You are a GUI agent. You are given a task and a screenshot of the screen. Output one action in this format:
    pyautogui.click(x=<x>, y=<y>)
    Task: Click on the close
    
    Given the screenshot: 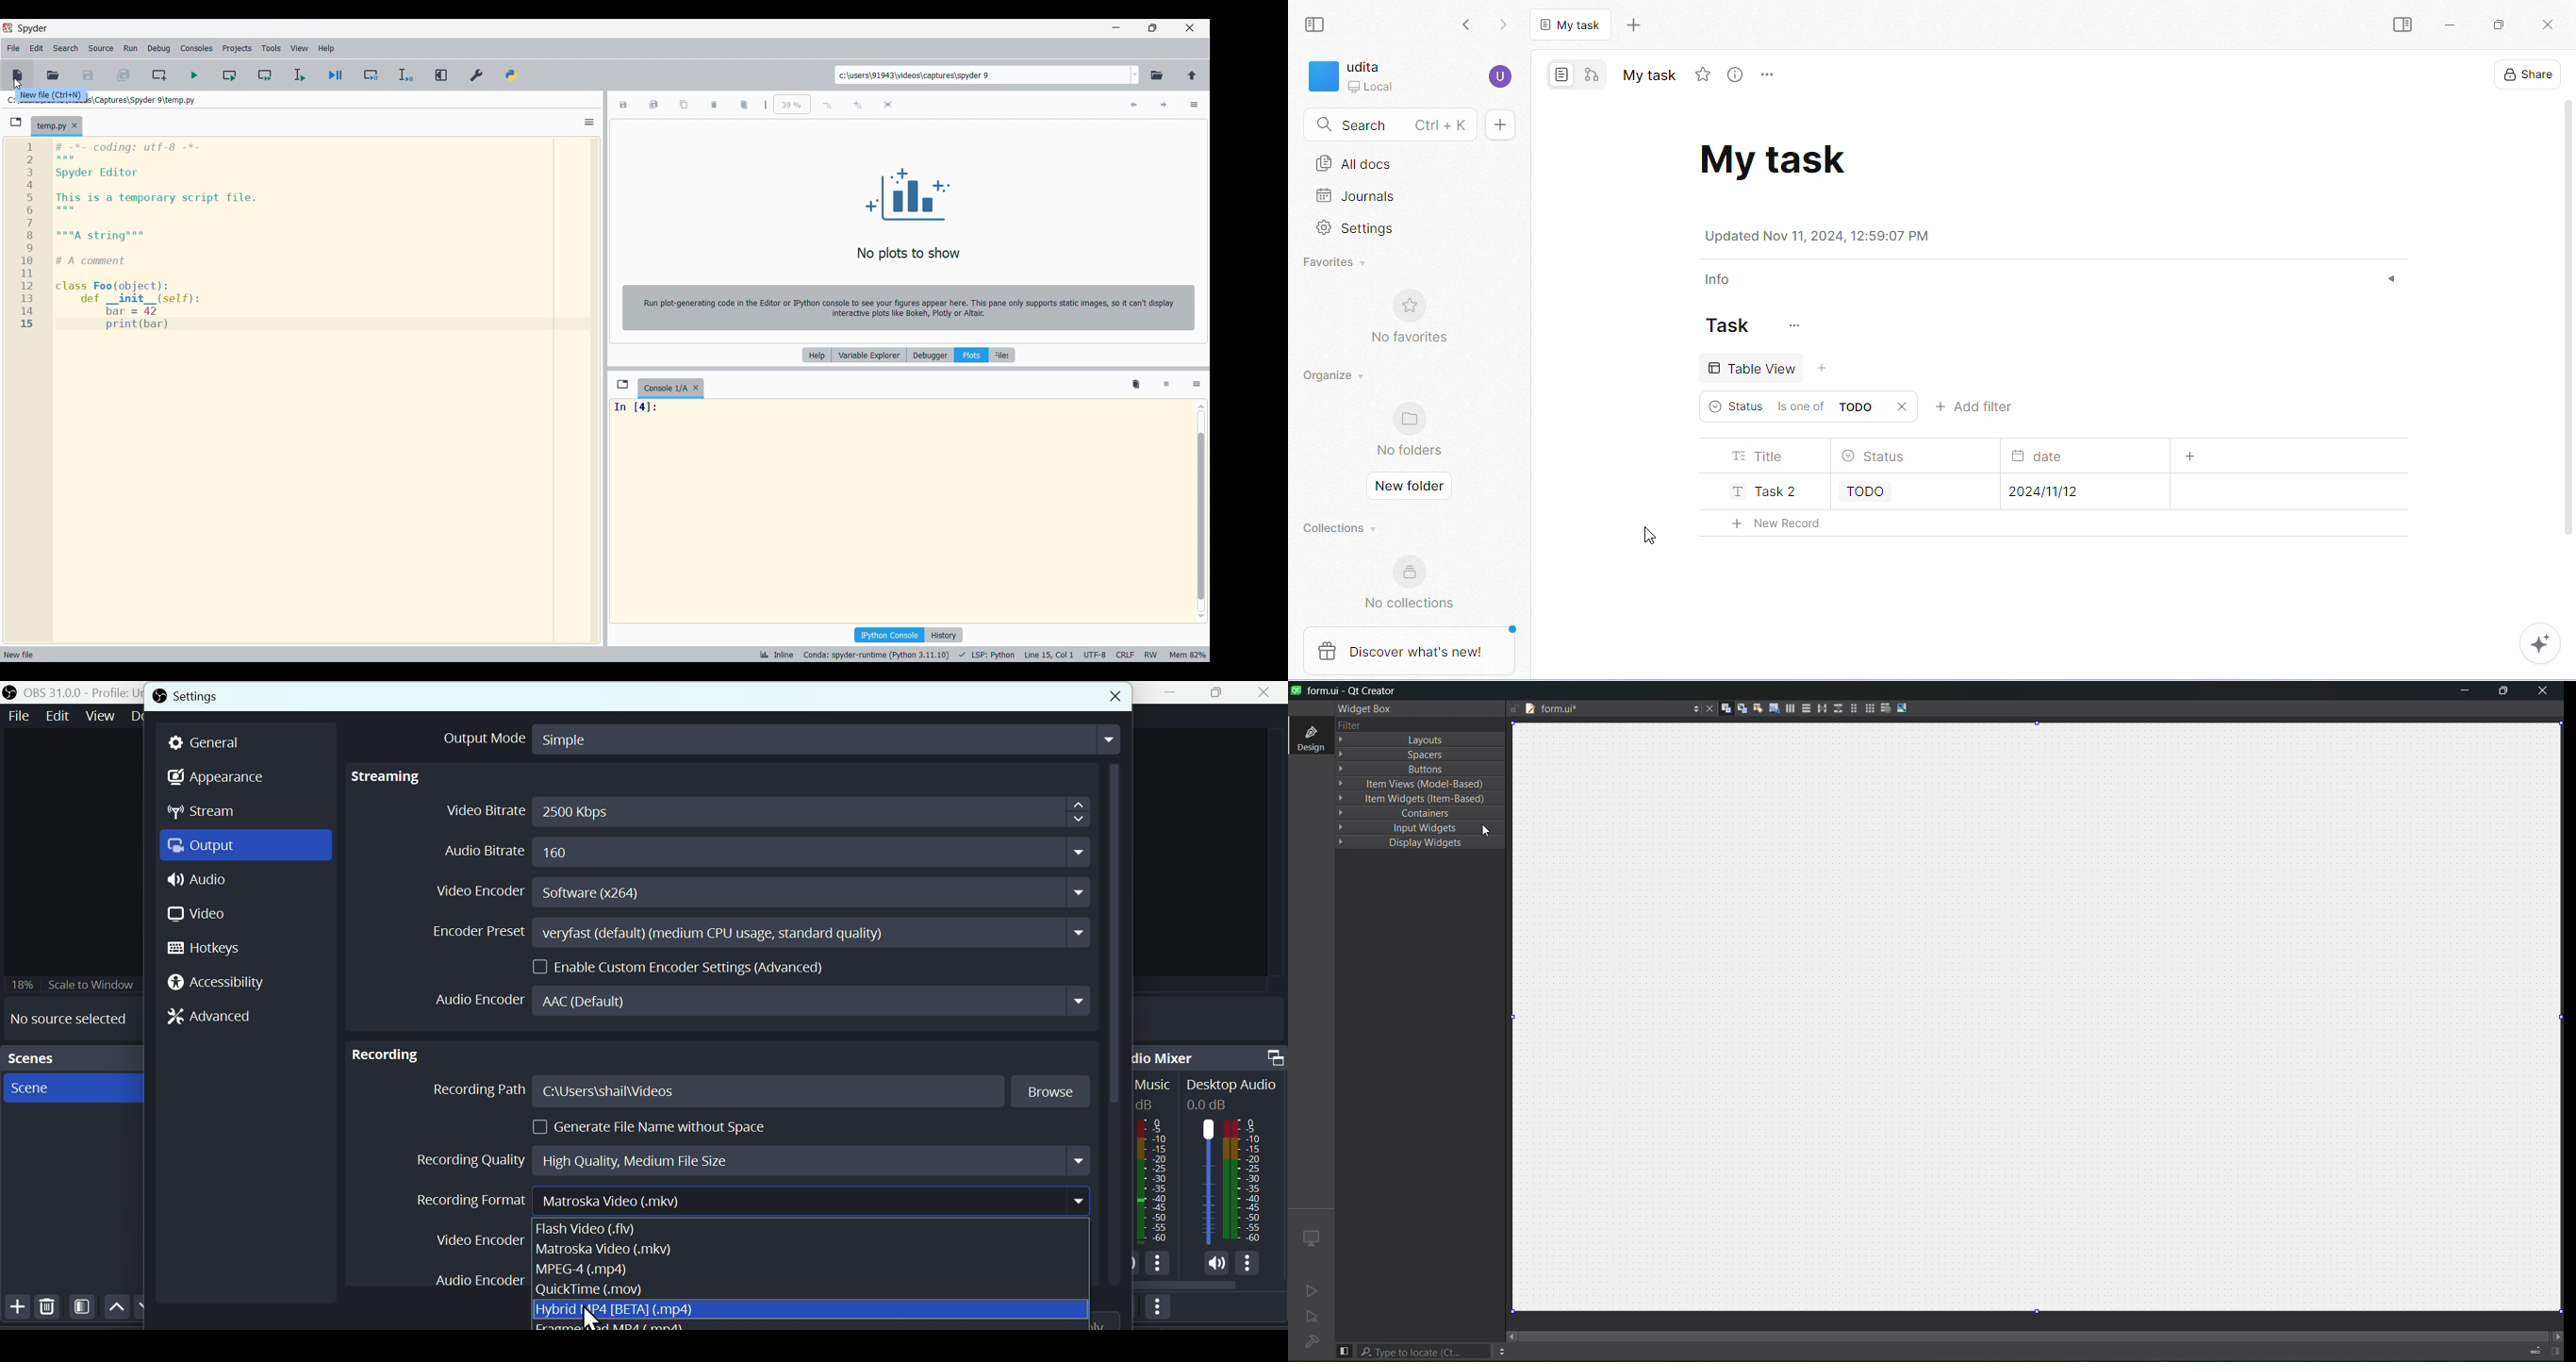 What is the action you would take?
    pyautogui.click(x=1112, y=694)
    